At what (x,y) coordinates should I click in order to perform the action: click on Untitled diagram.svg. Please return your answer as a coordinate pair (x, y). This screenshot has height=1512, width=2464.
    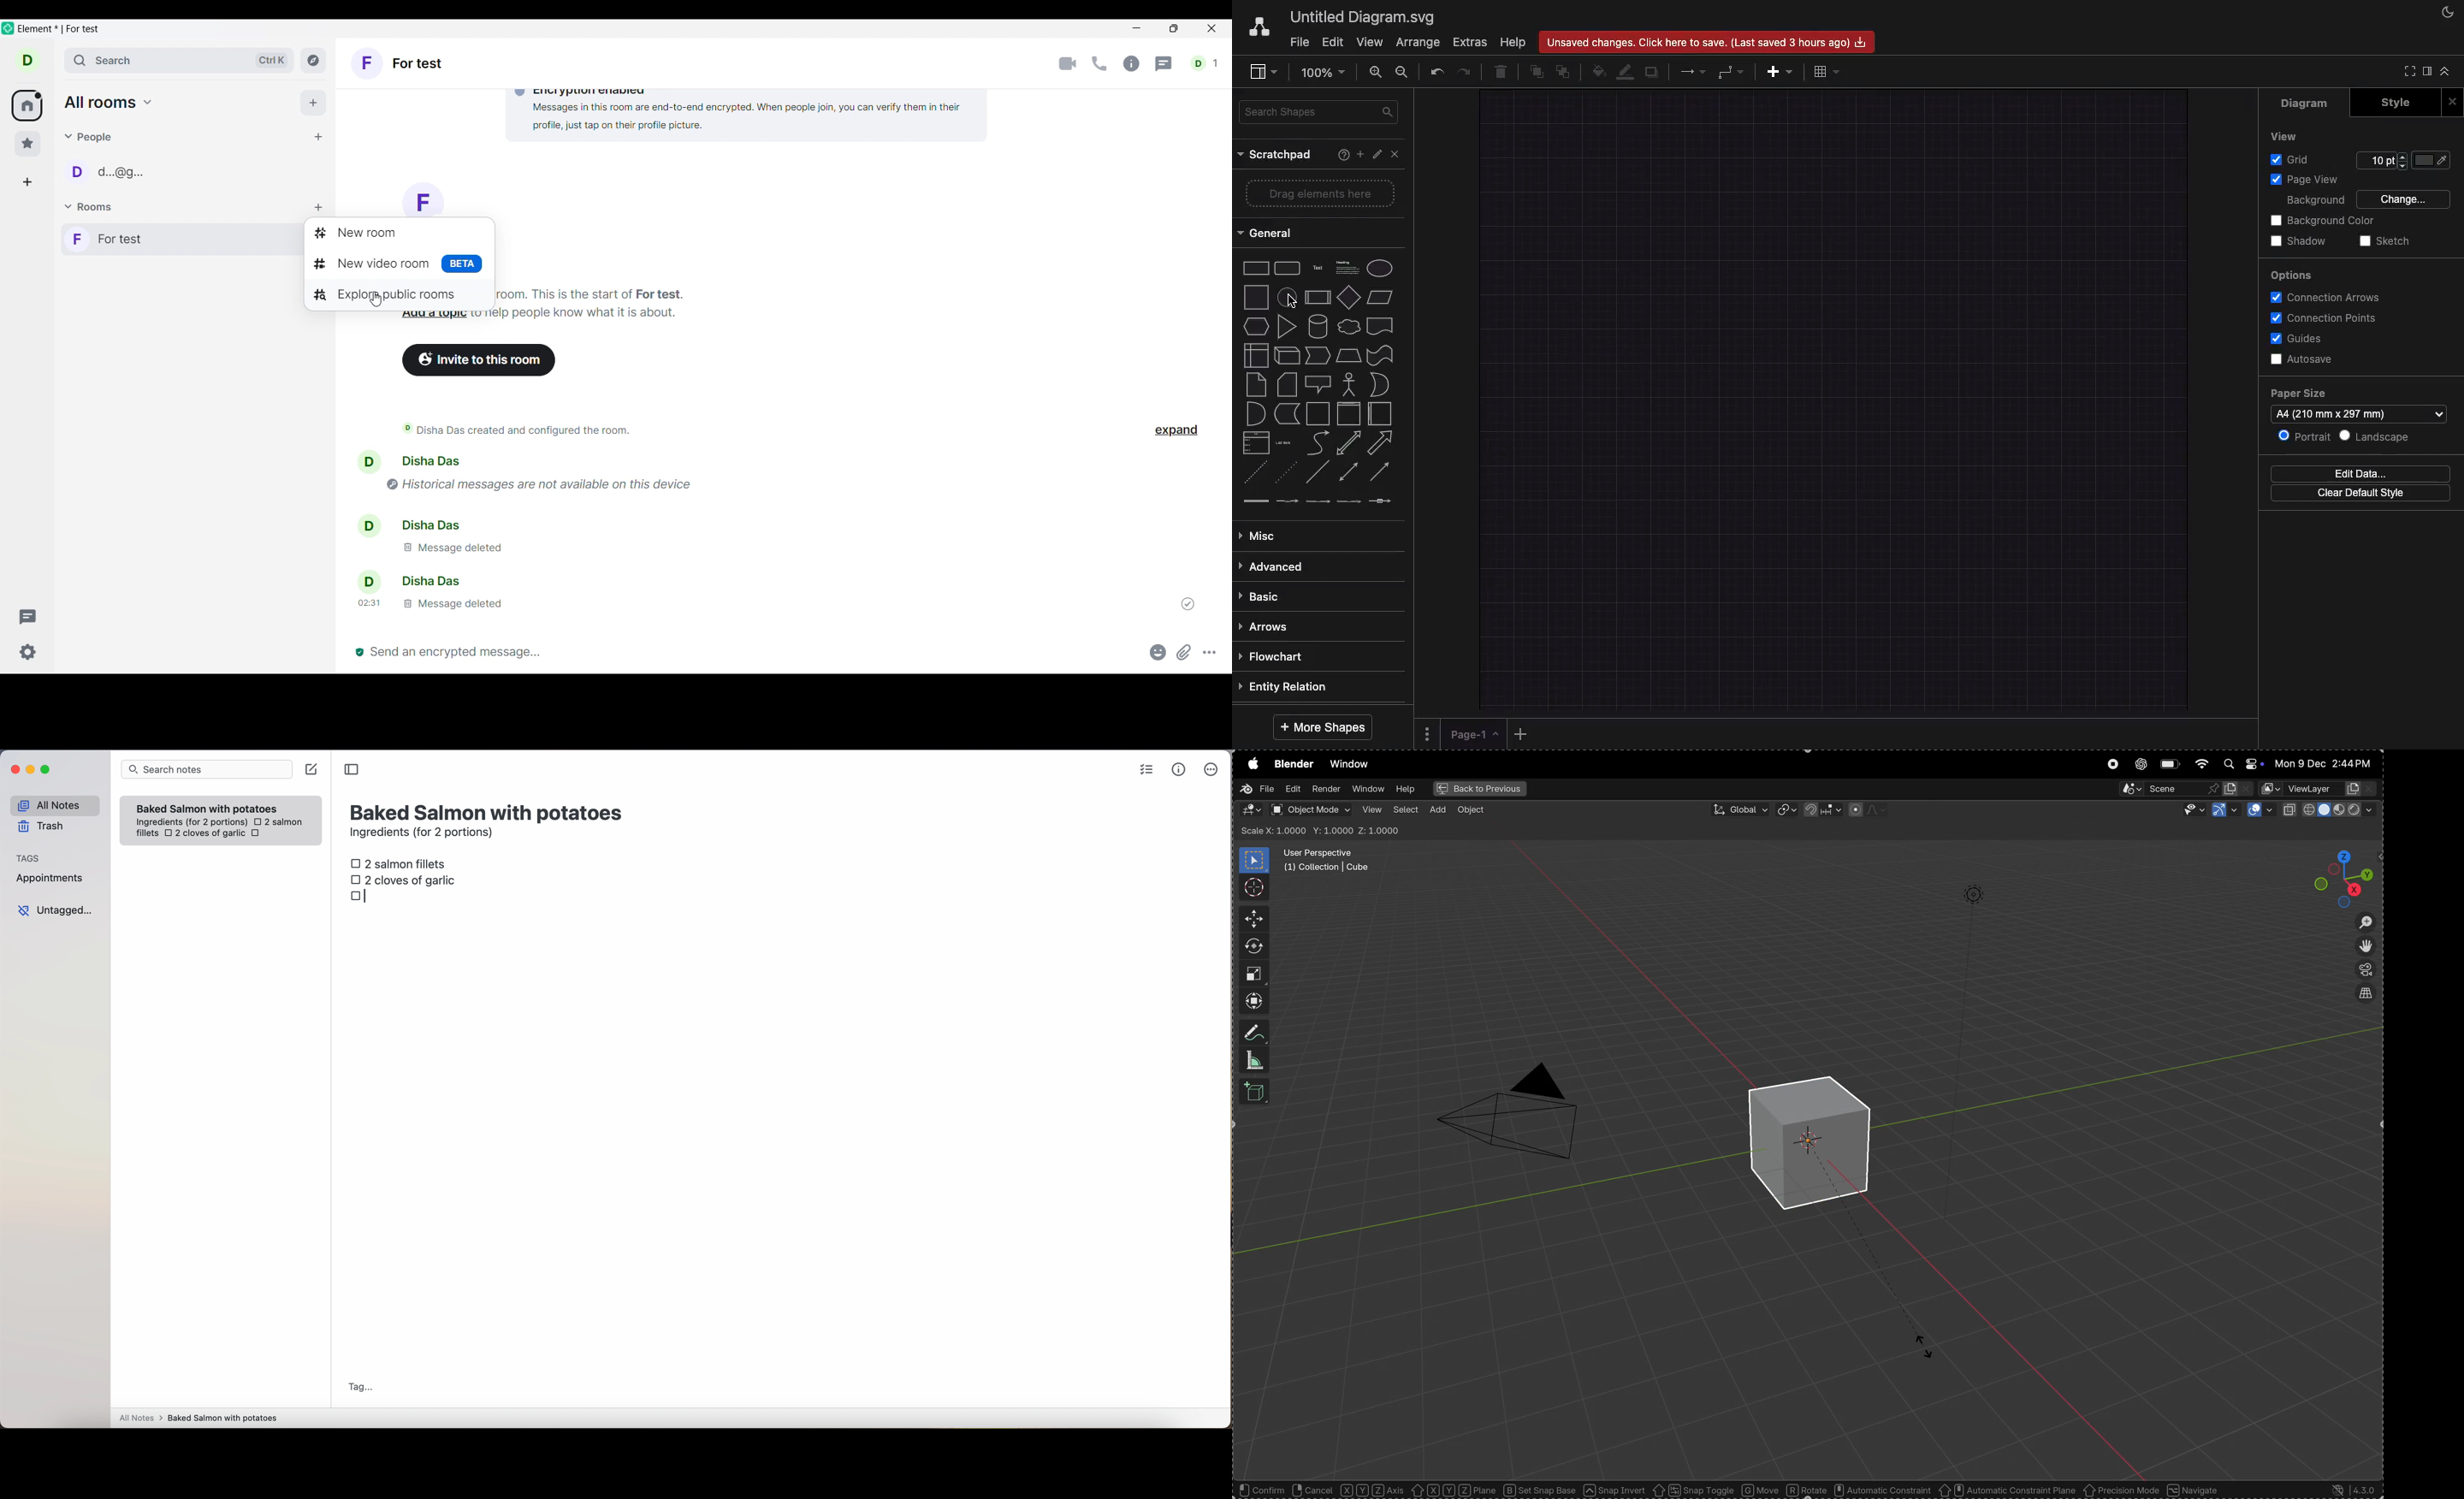
    Looking at the image, I should click on (1365, 18).